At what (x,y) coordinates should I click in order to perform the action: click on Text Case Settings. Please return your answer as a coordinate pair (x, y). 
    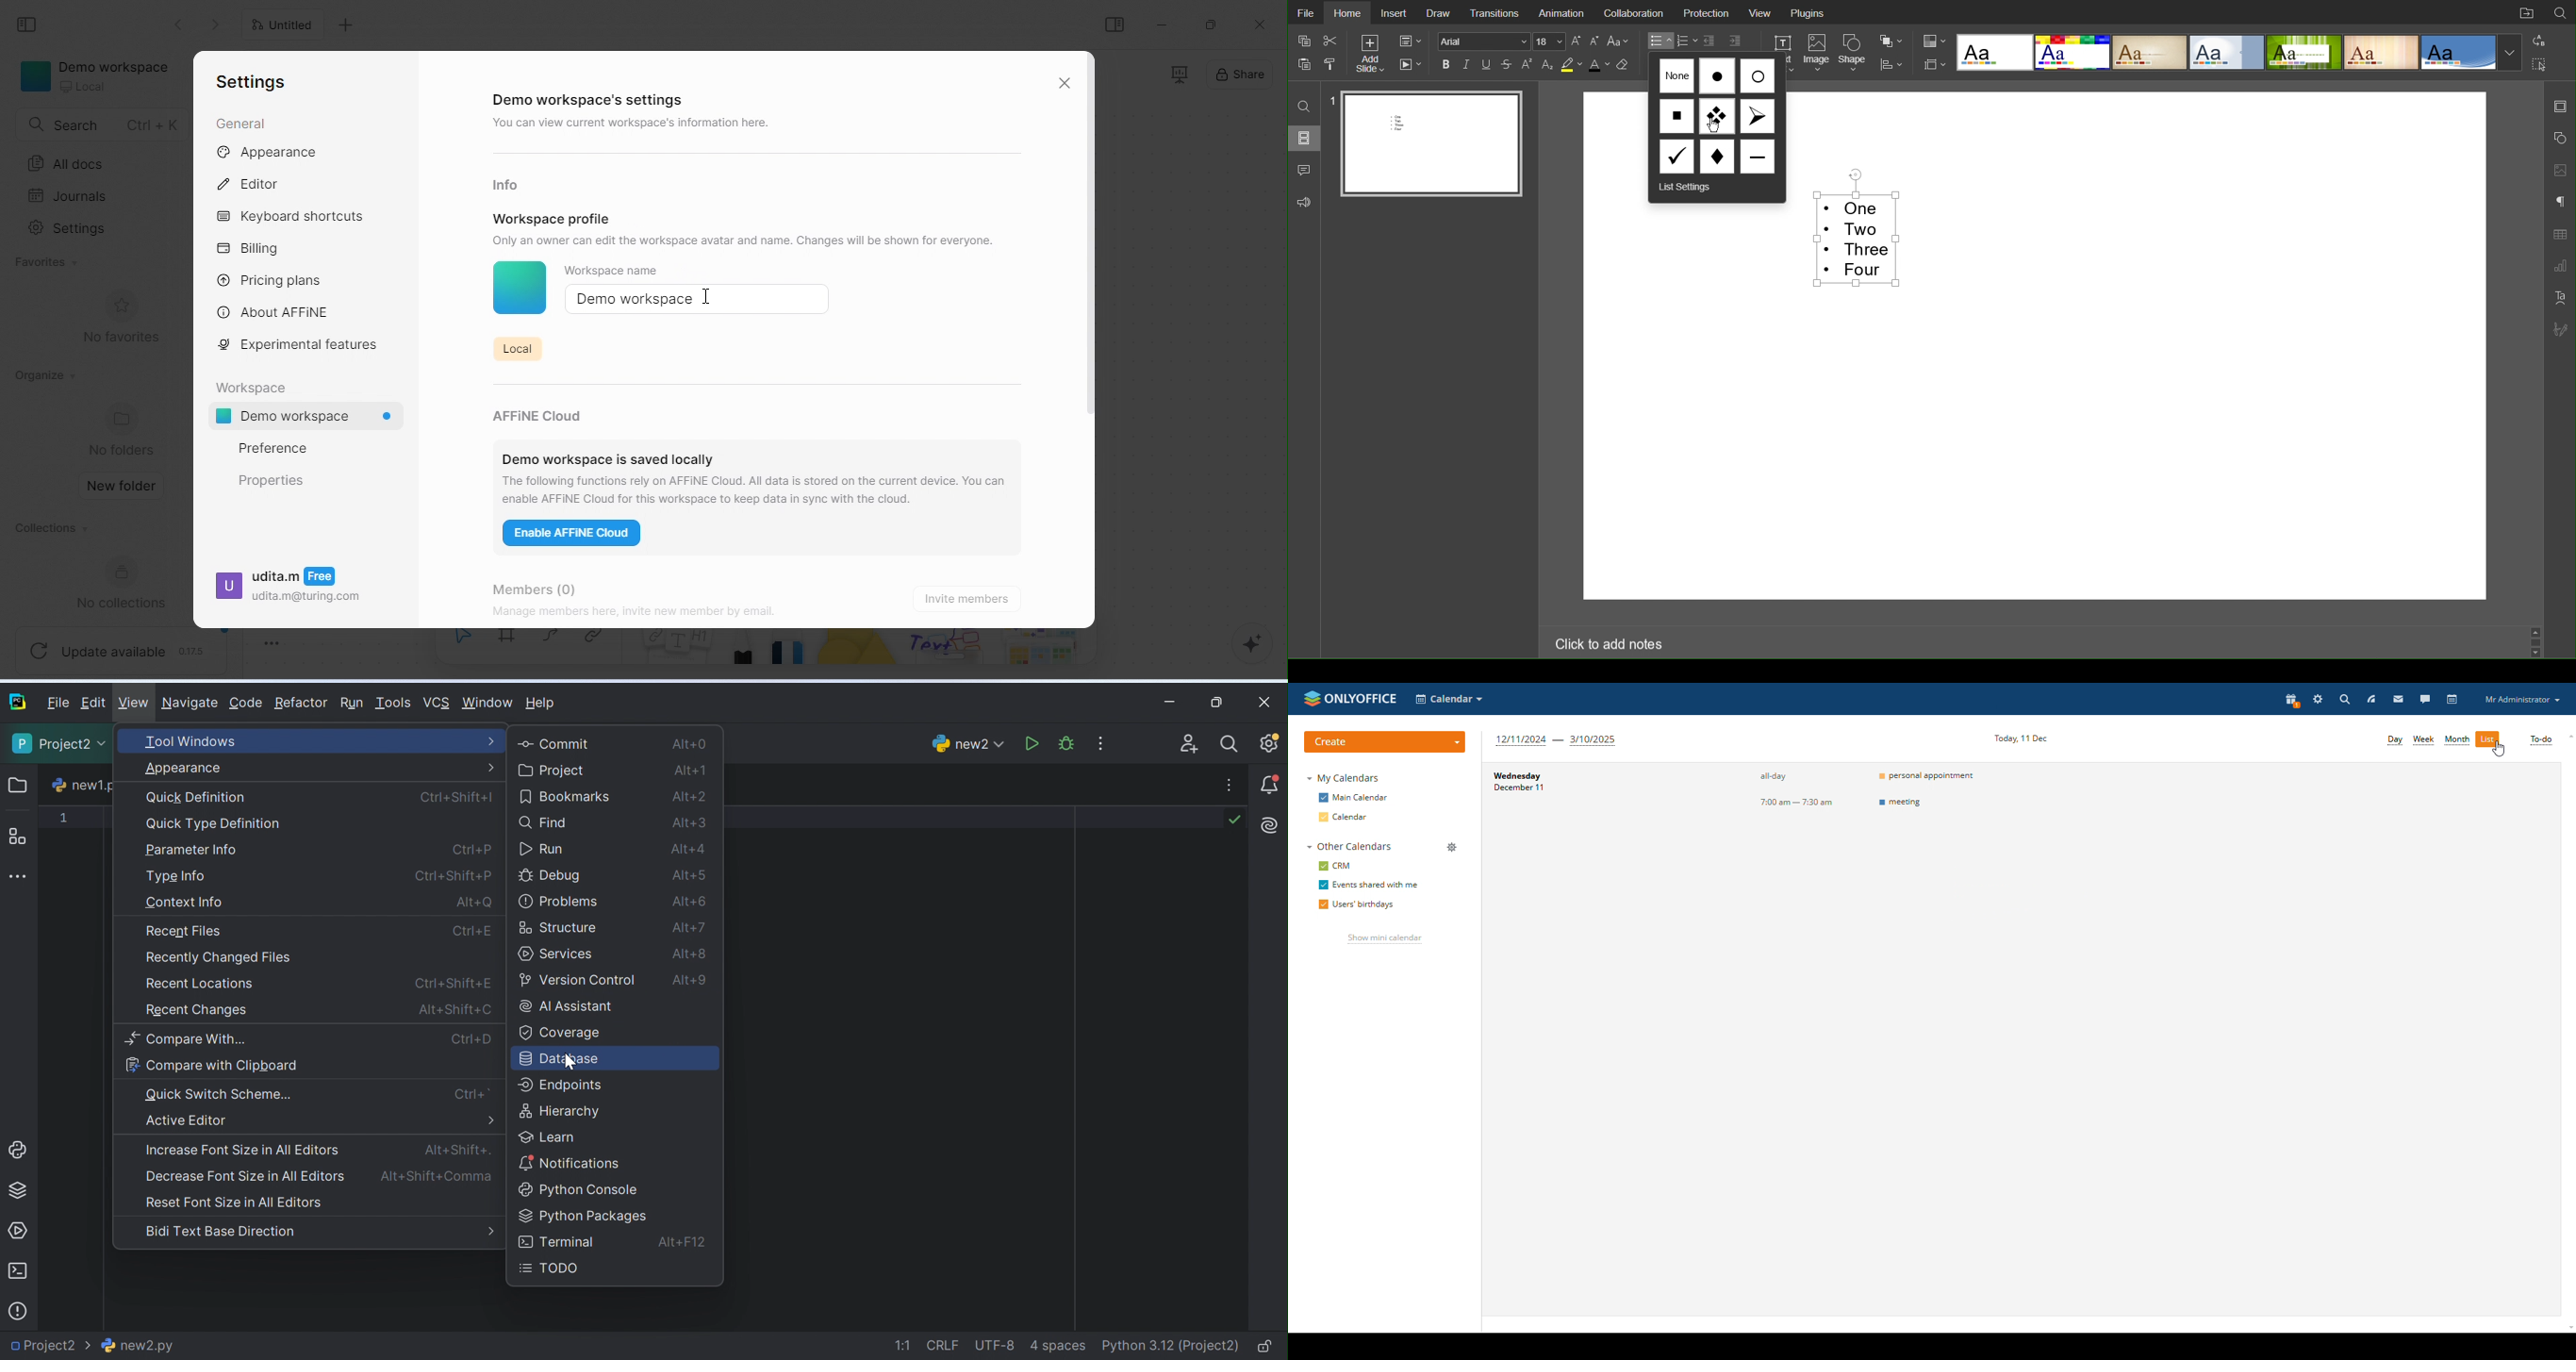
    Looking at the image, I should click on (1616, 42).